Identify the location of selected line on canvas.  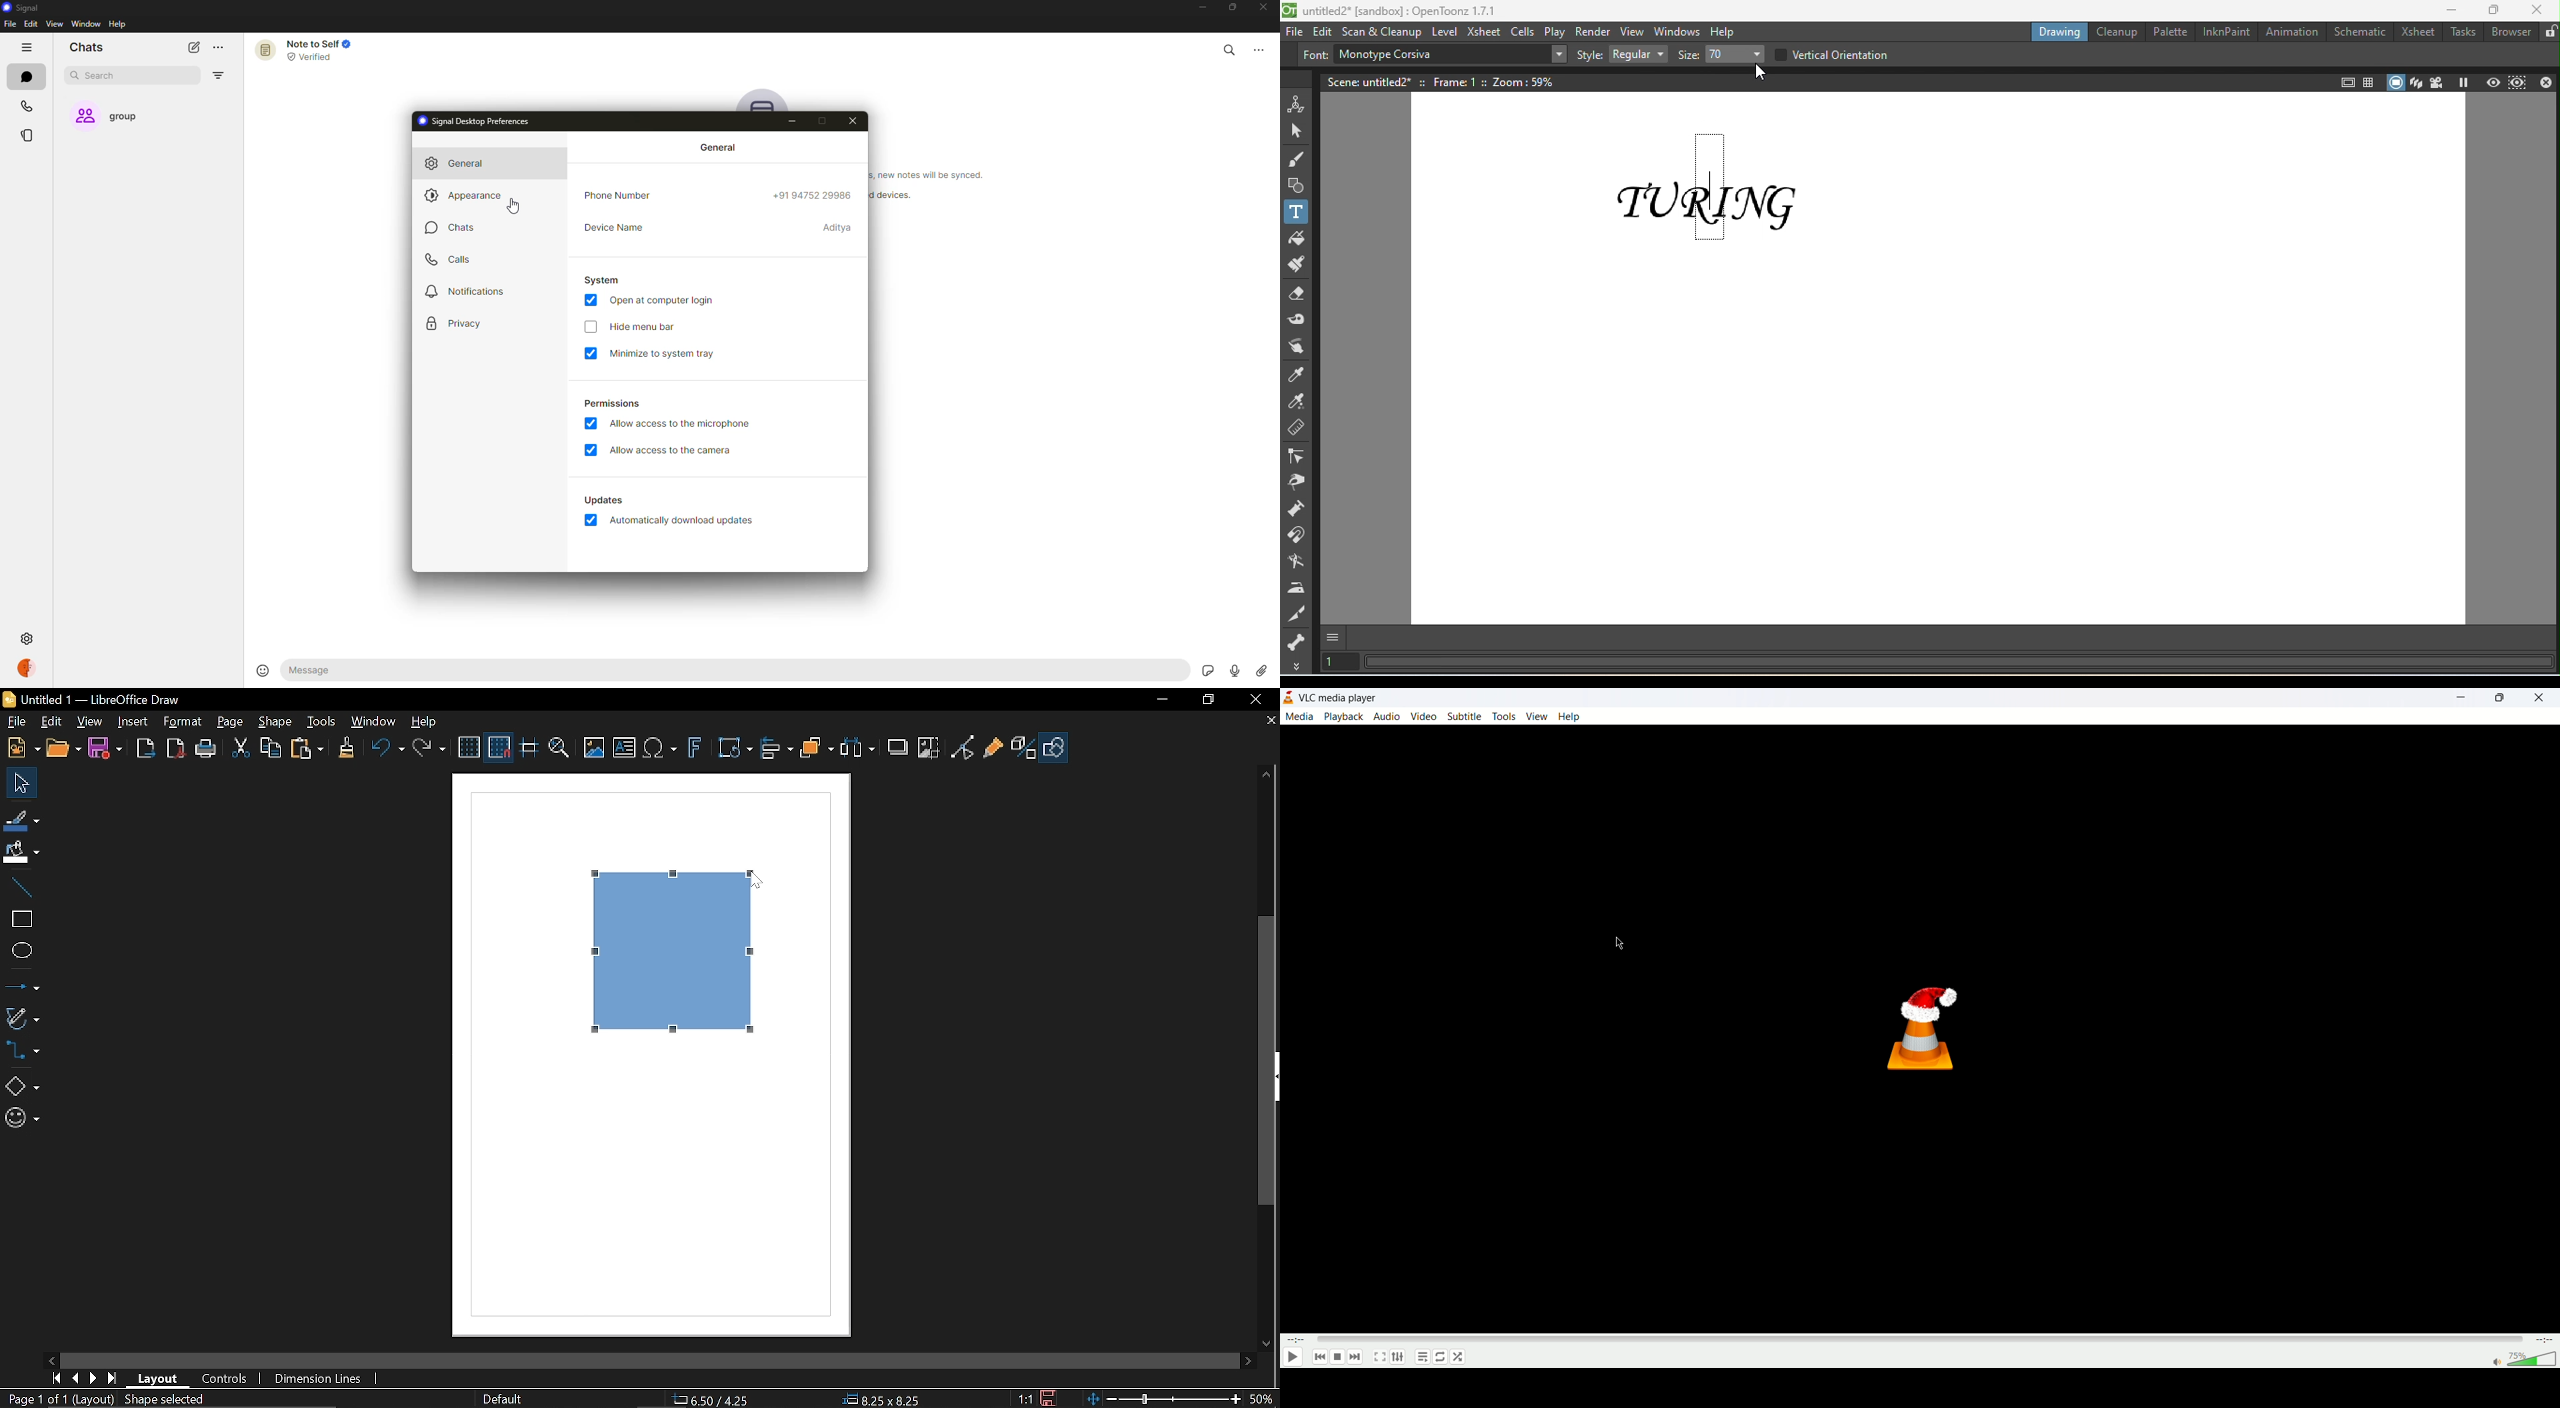
(1710, 186).